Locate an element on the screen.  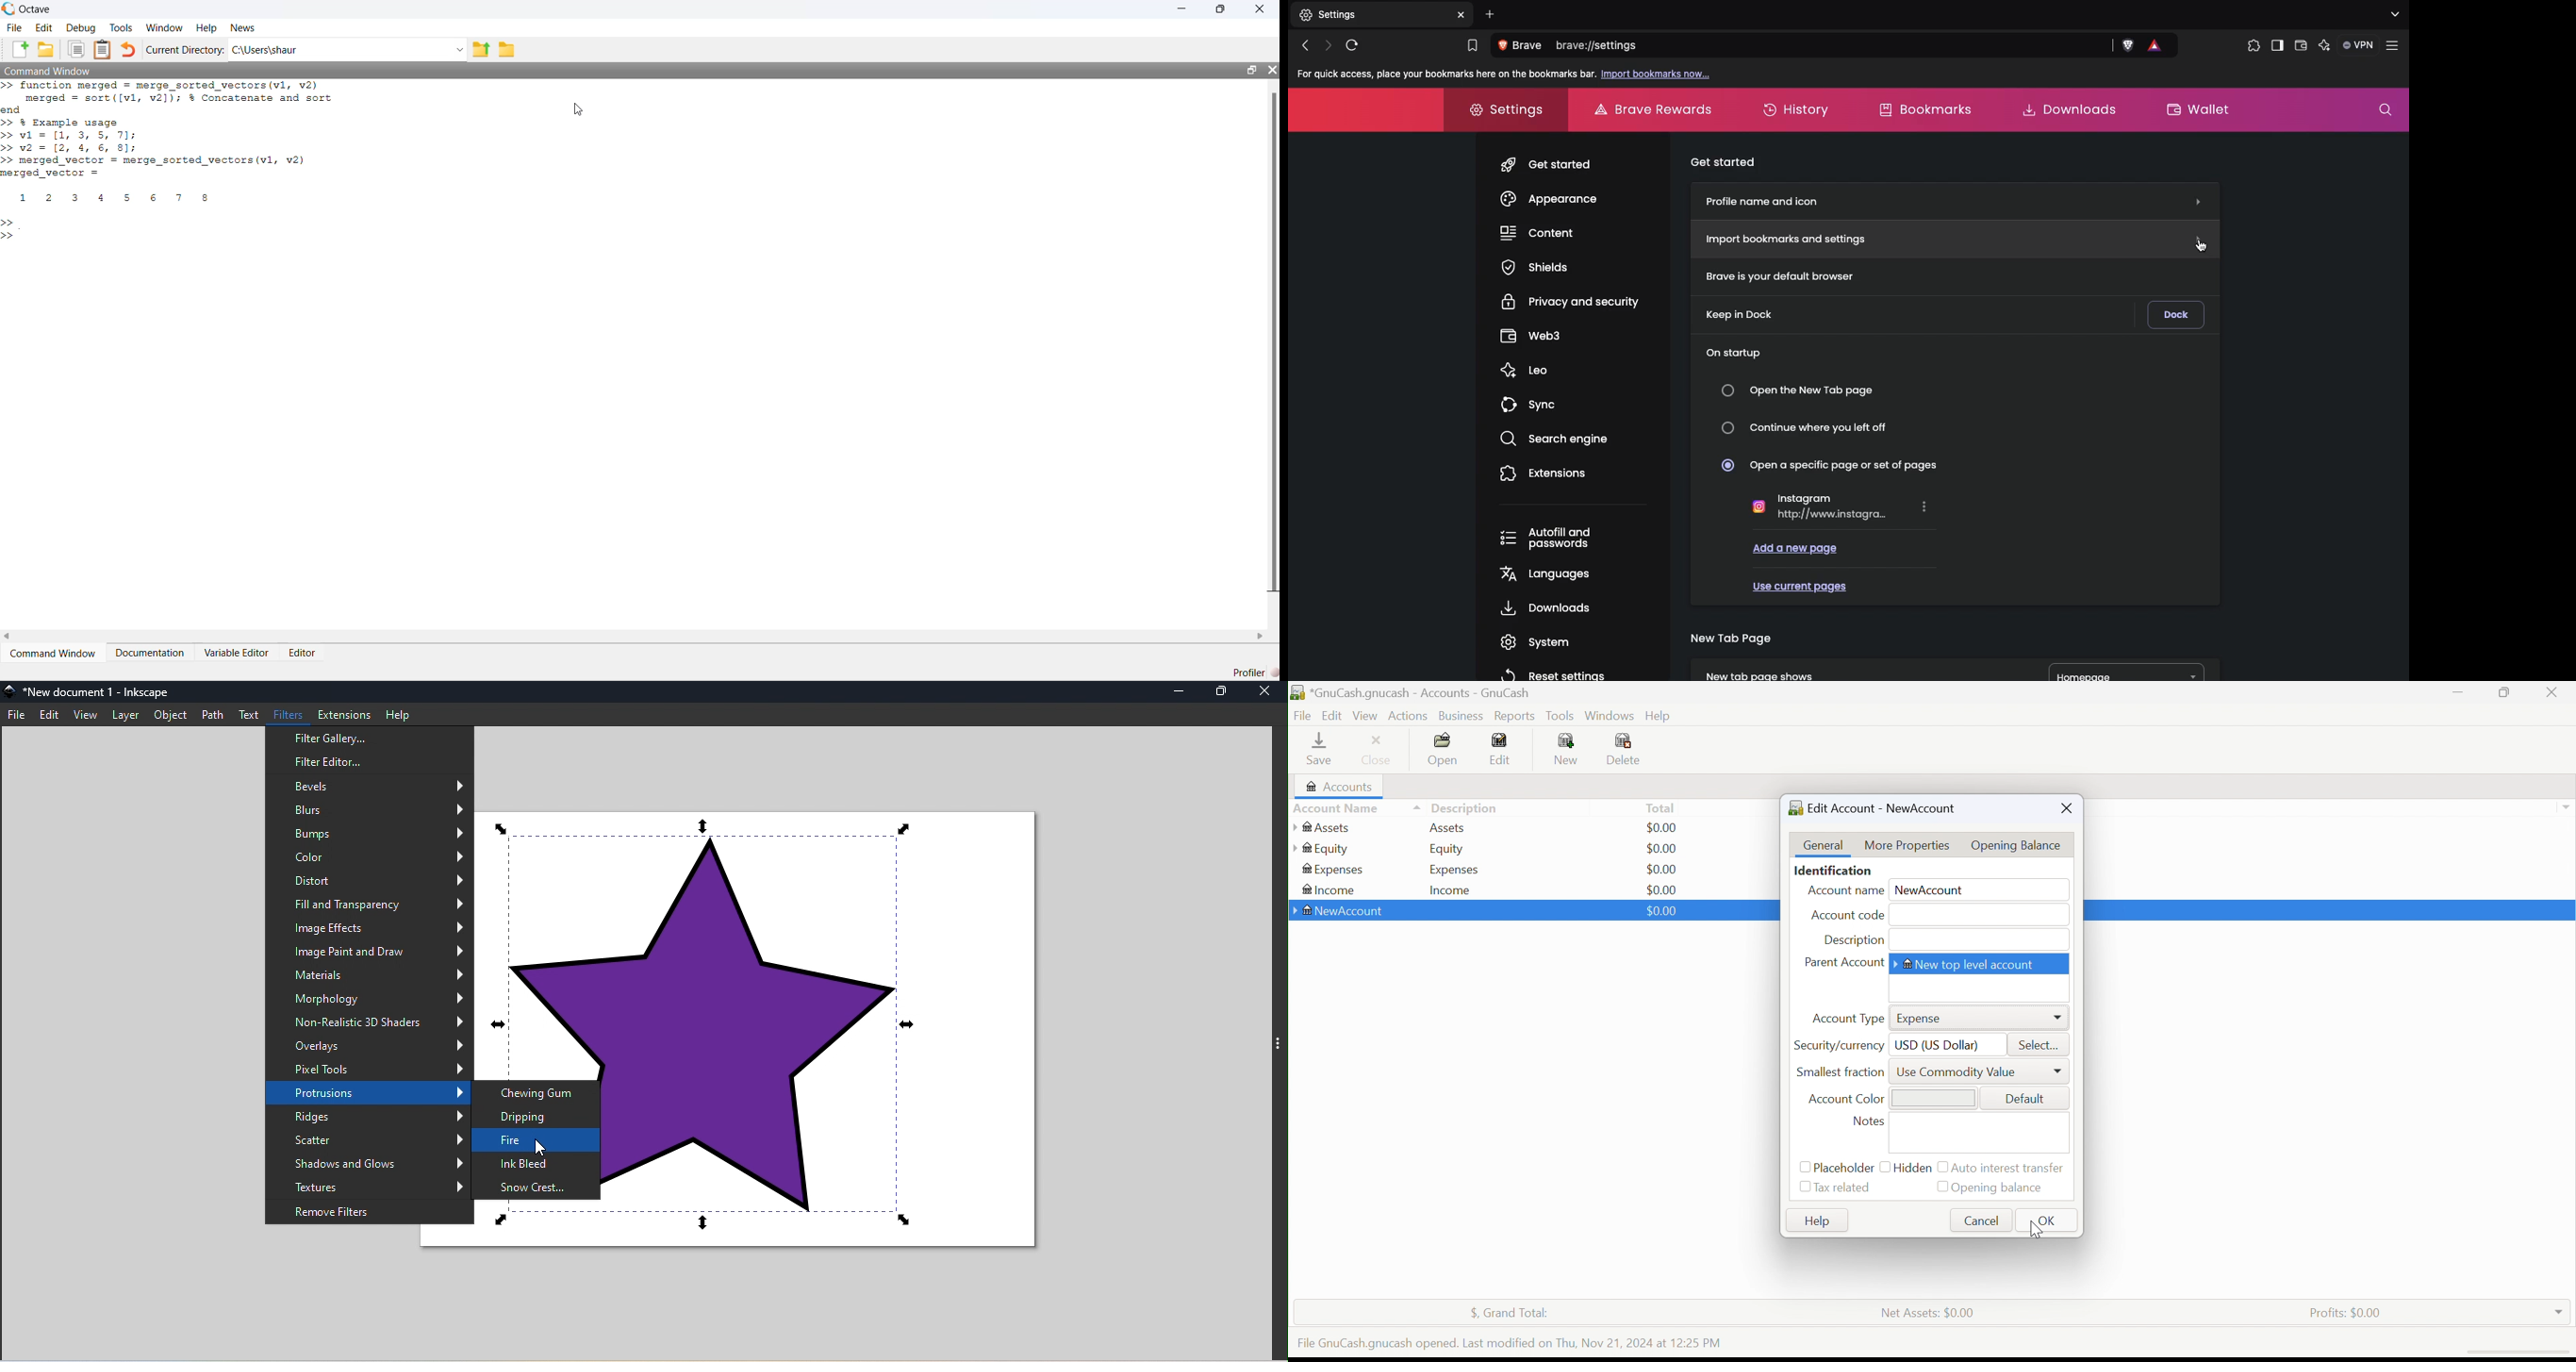
Profile name and icon is located at coordinates (1953, 199).